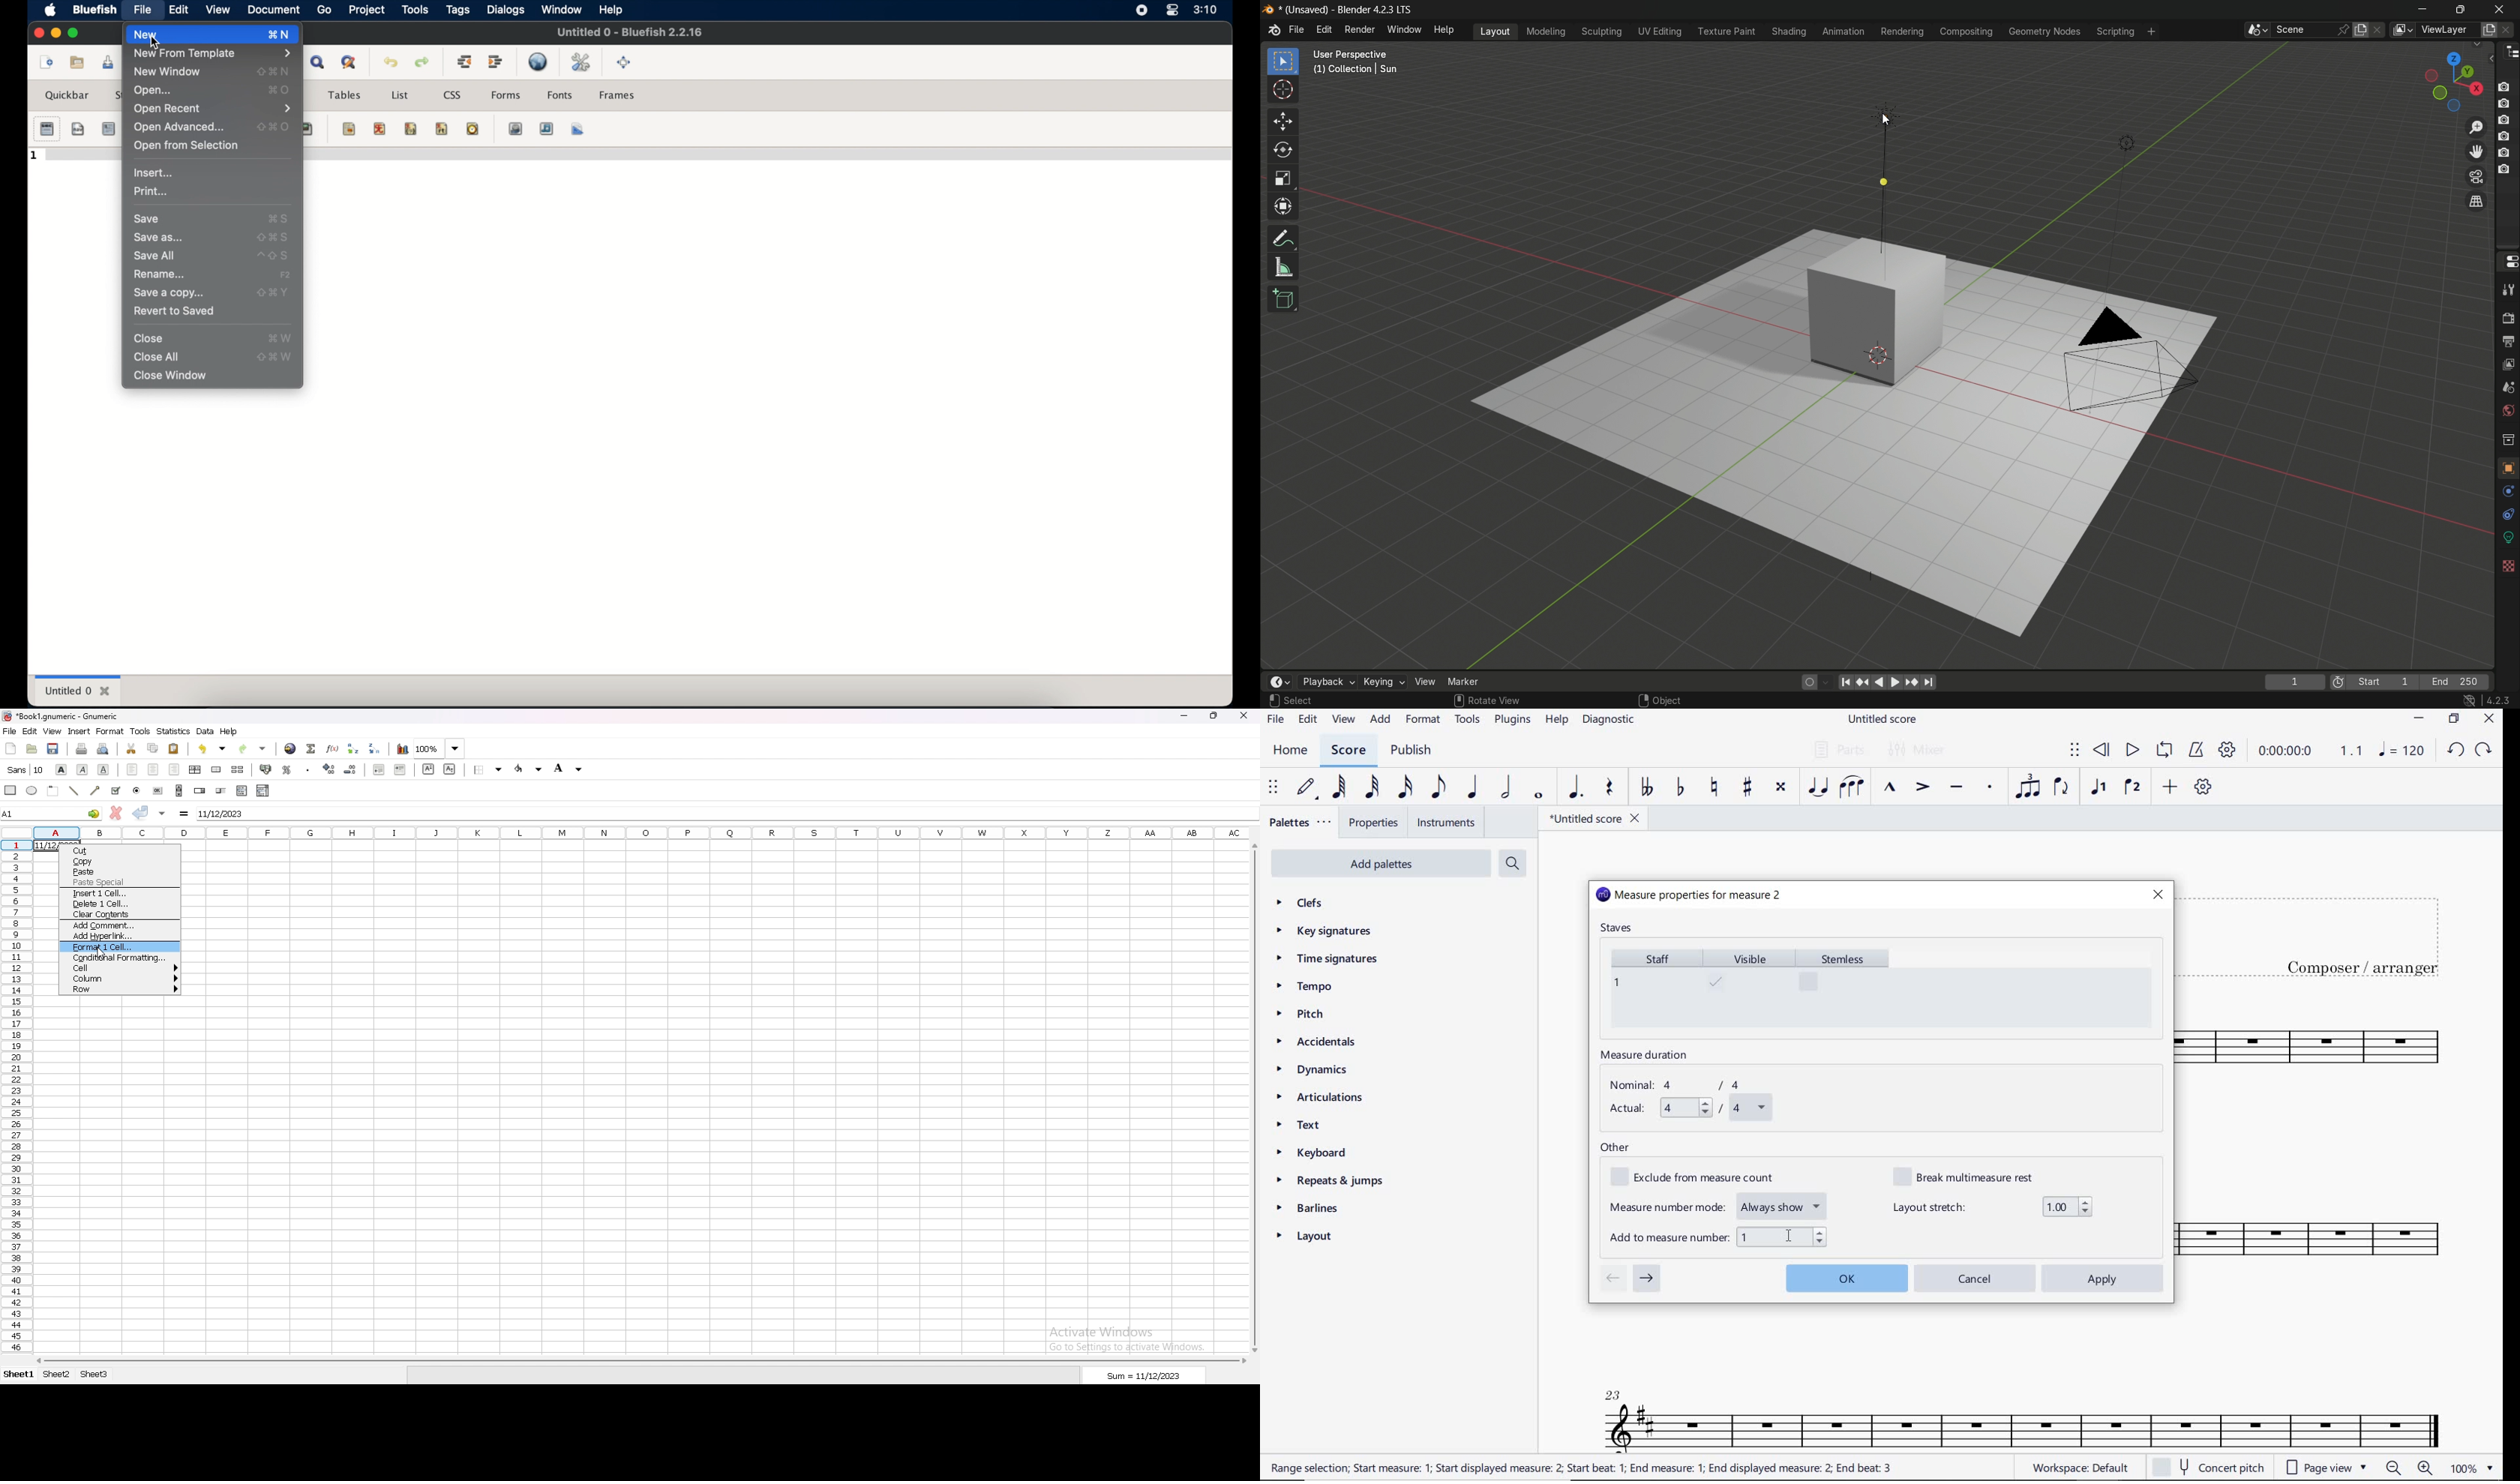  I want to click on italic, so click(82, 770).